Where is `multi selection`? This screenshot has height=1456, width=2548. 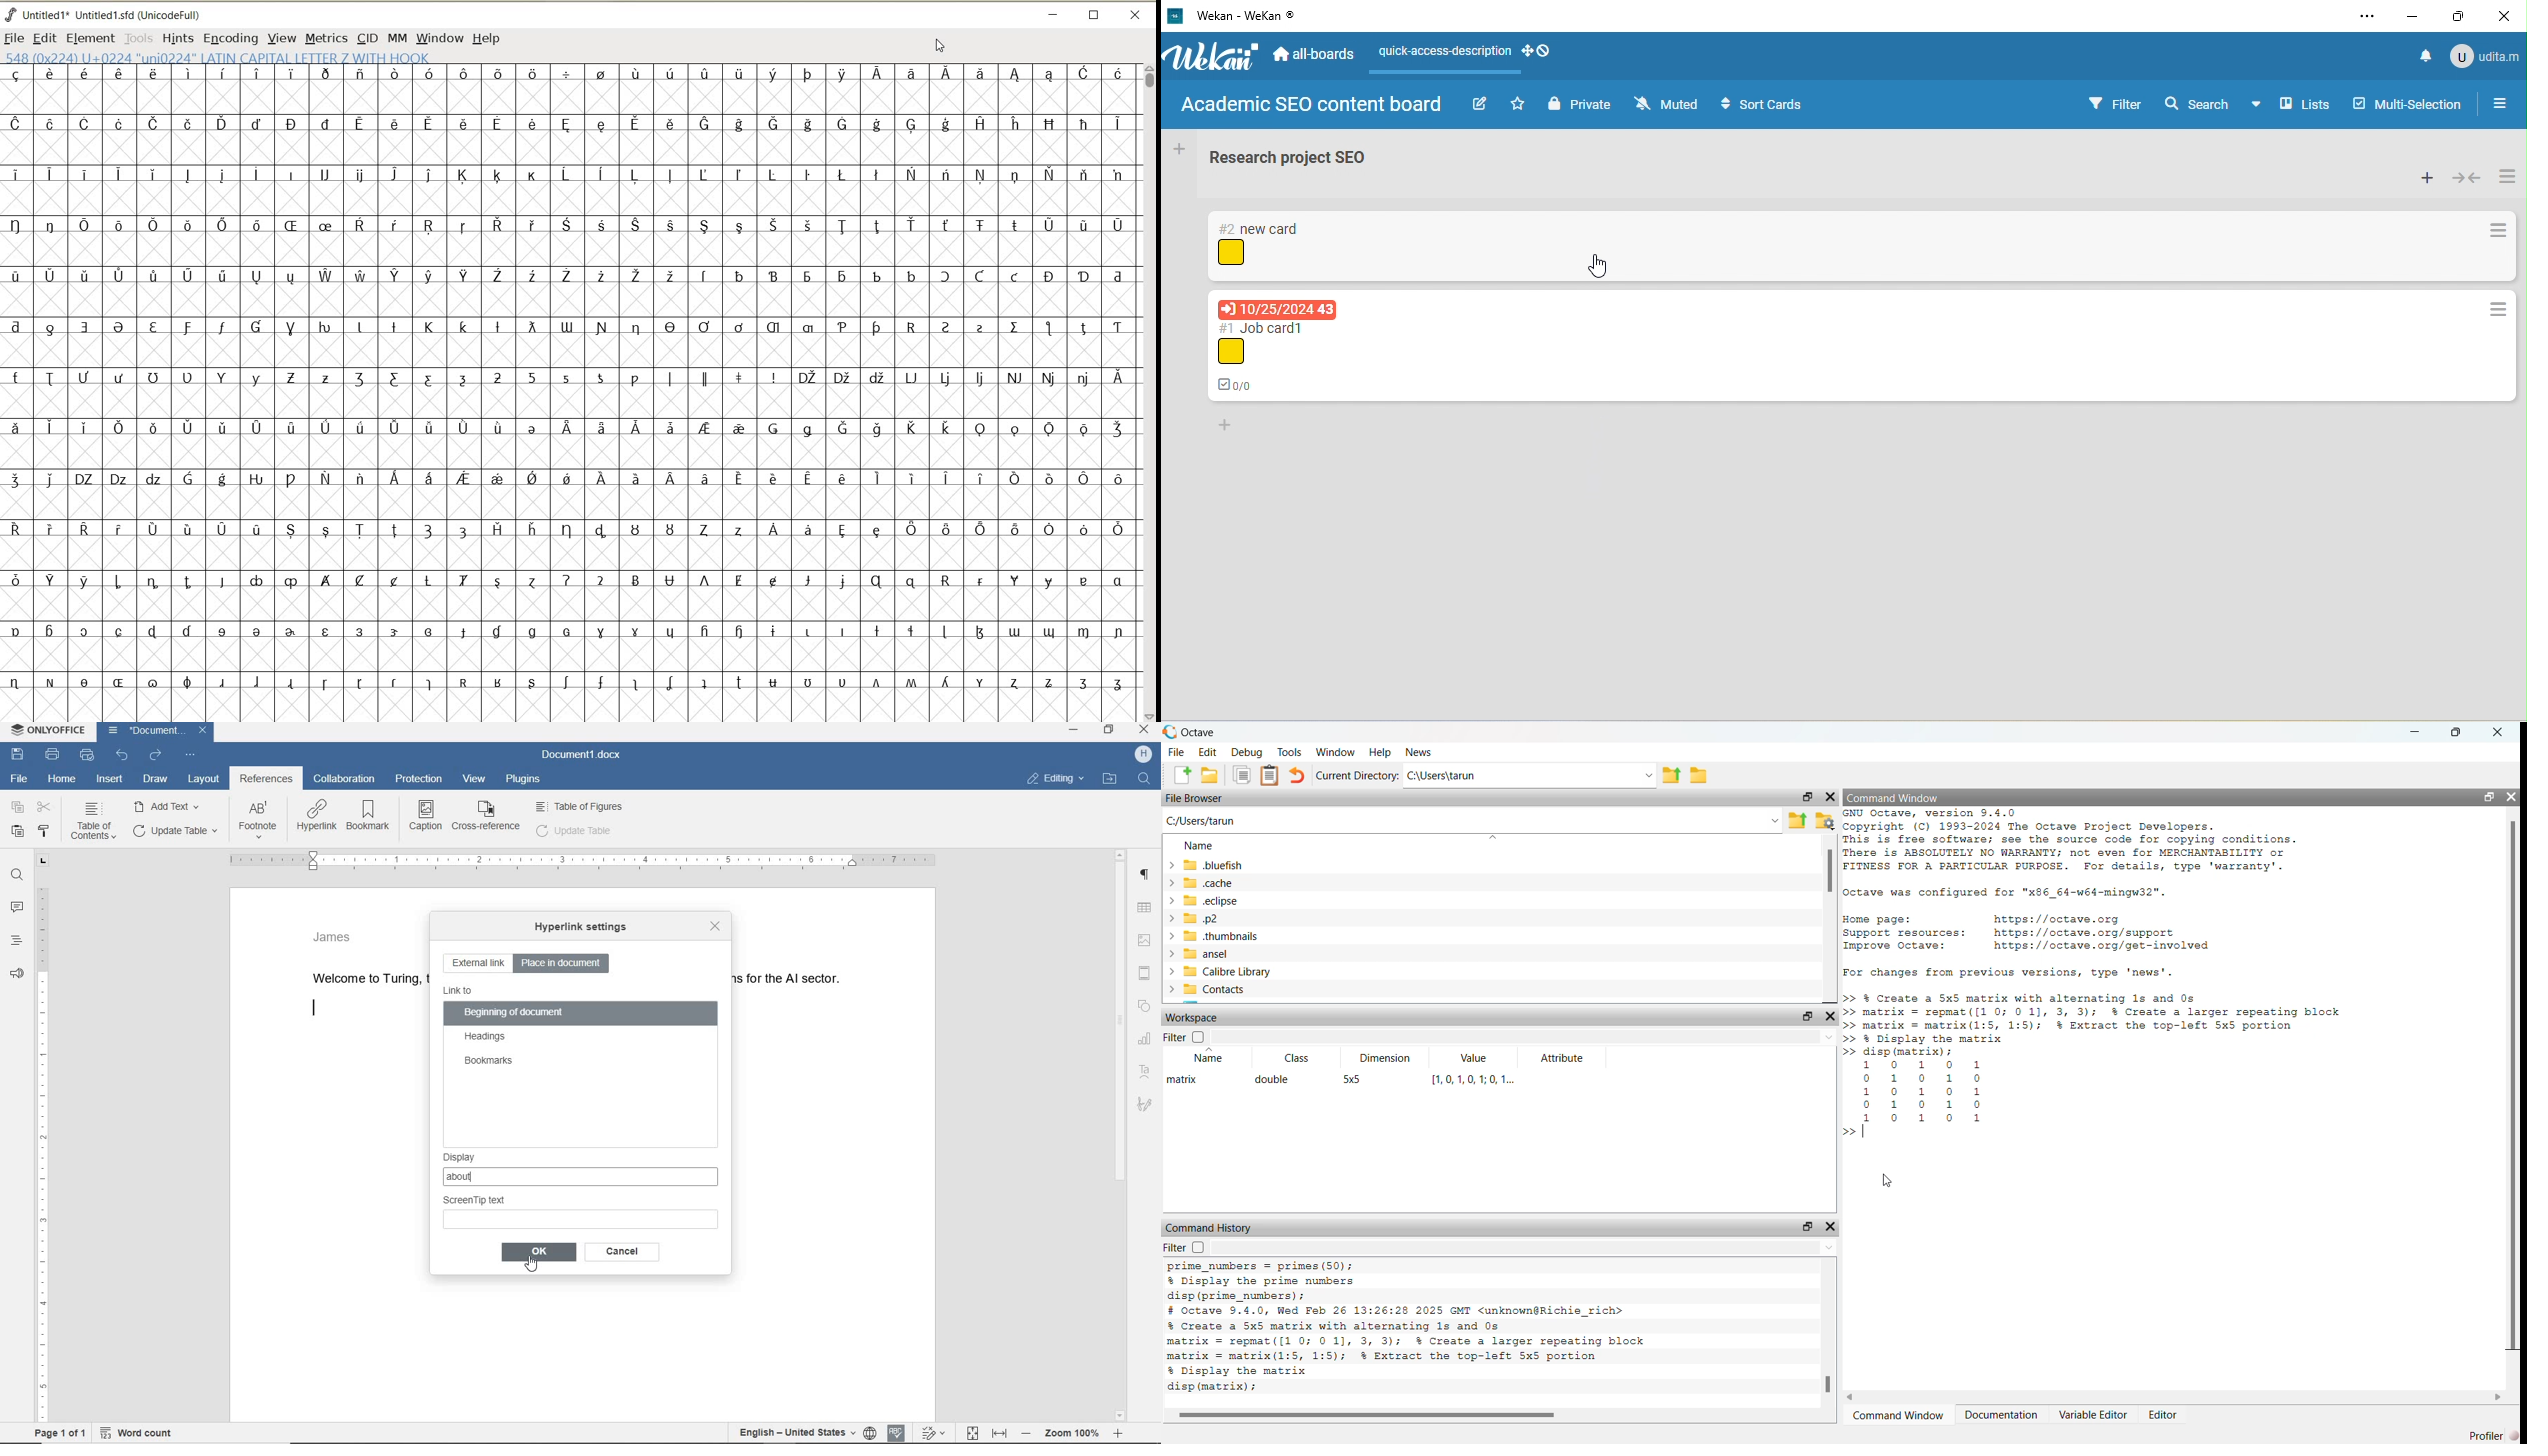 multi selection is located at coordinates (2410, 102).